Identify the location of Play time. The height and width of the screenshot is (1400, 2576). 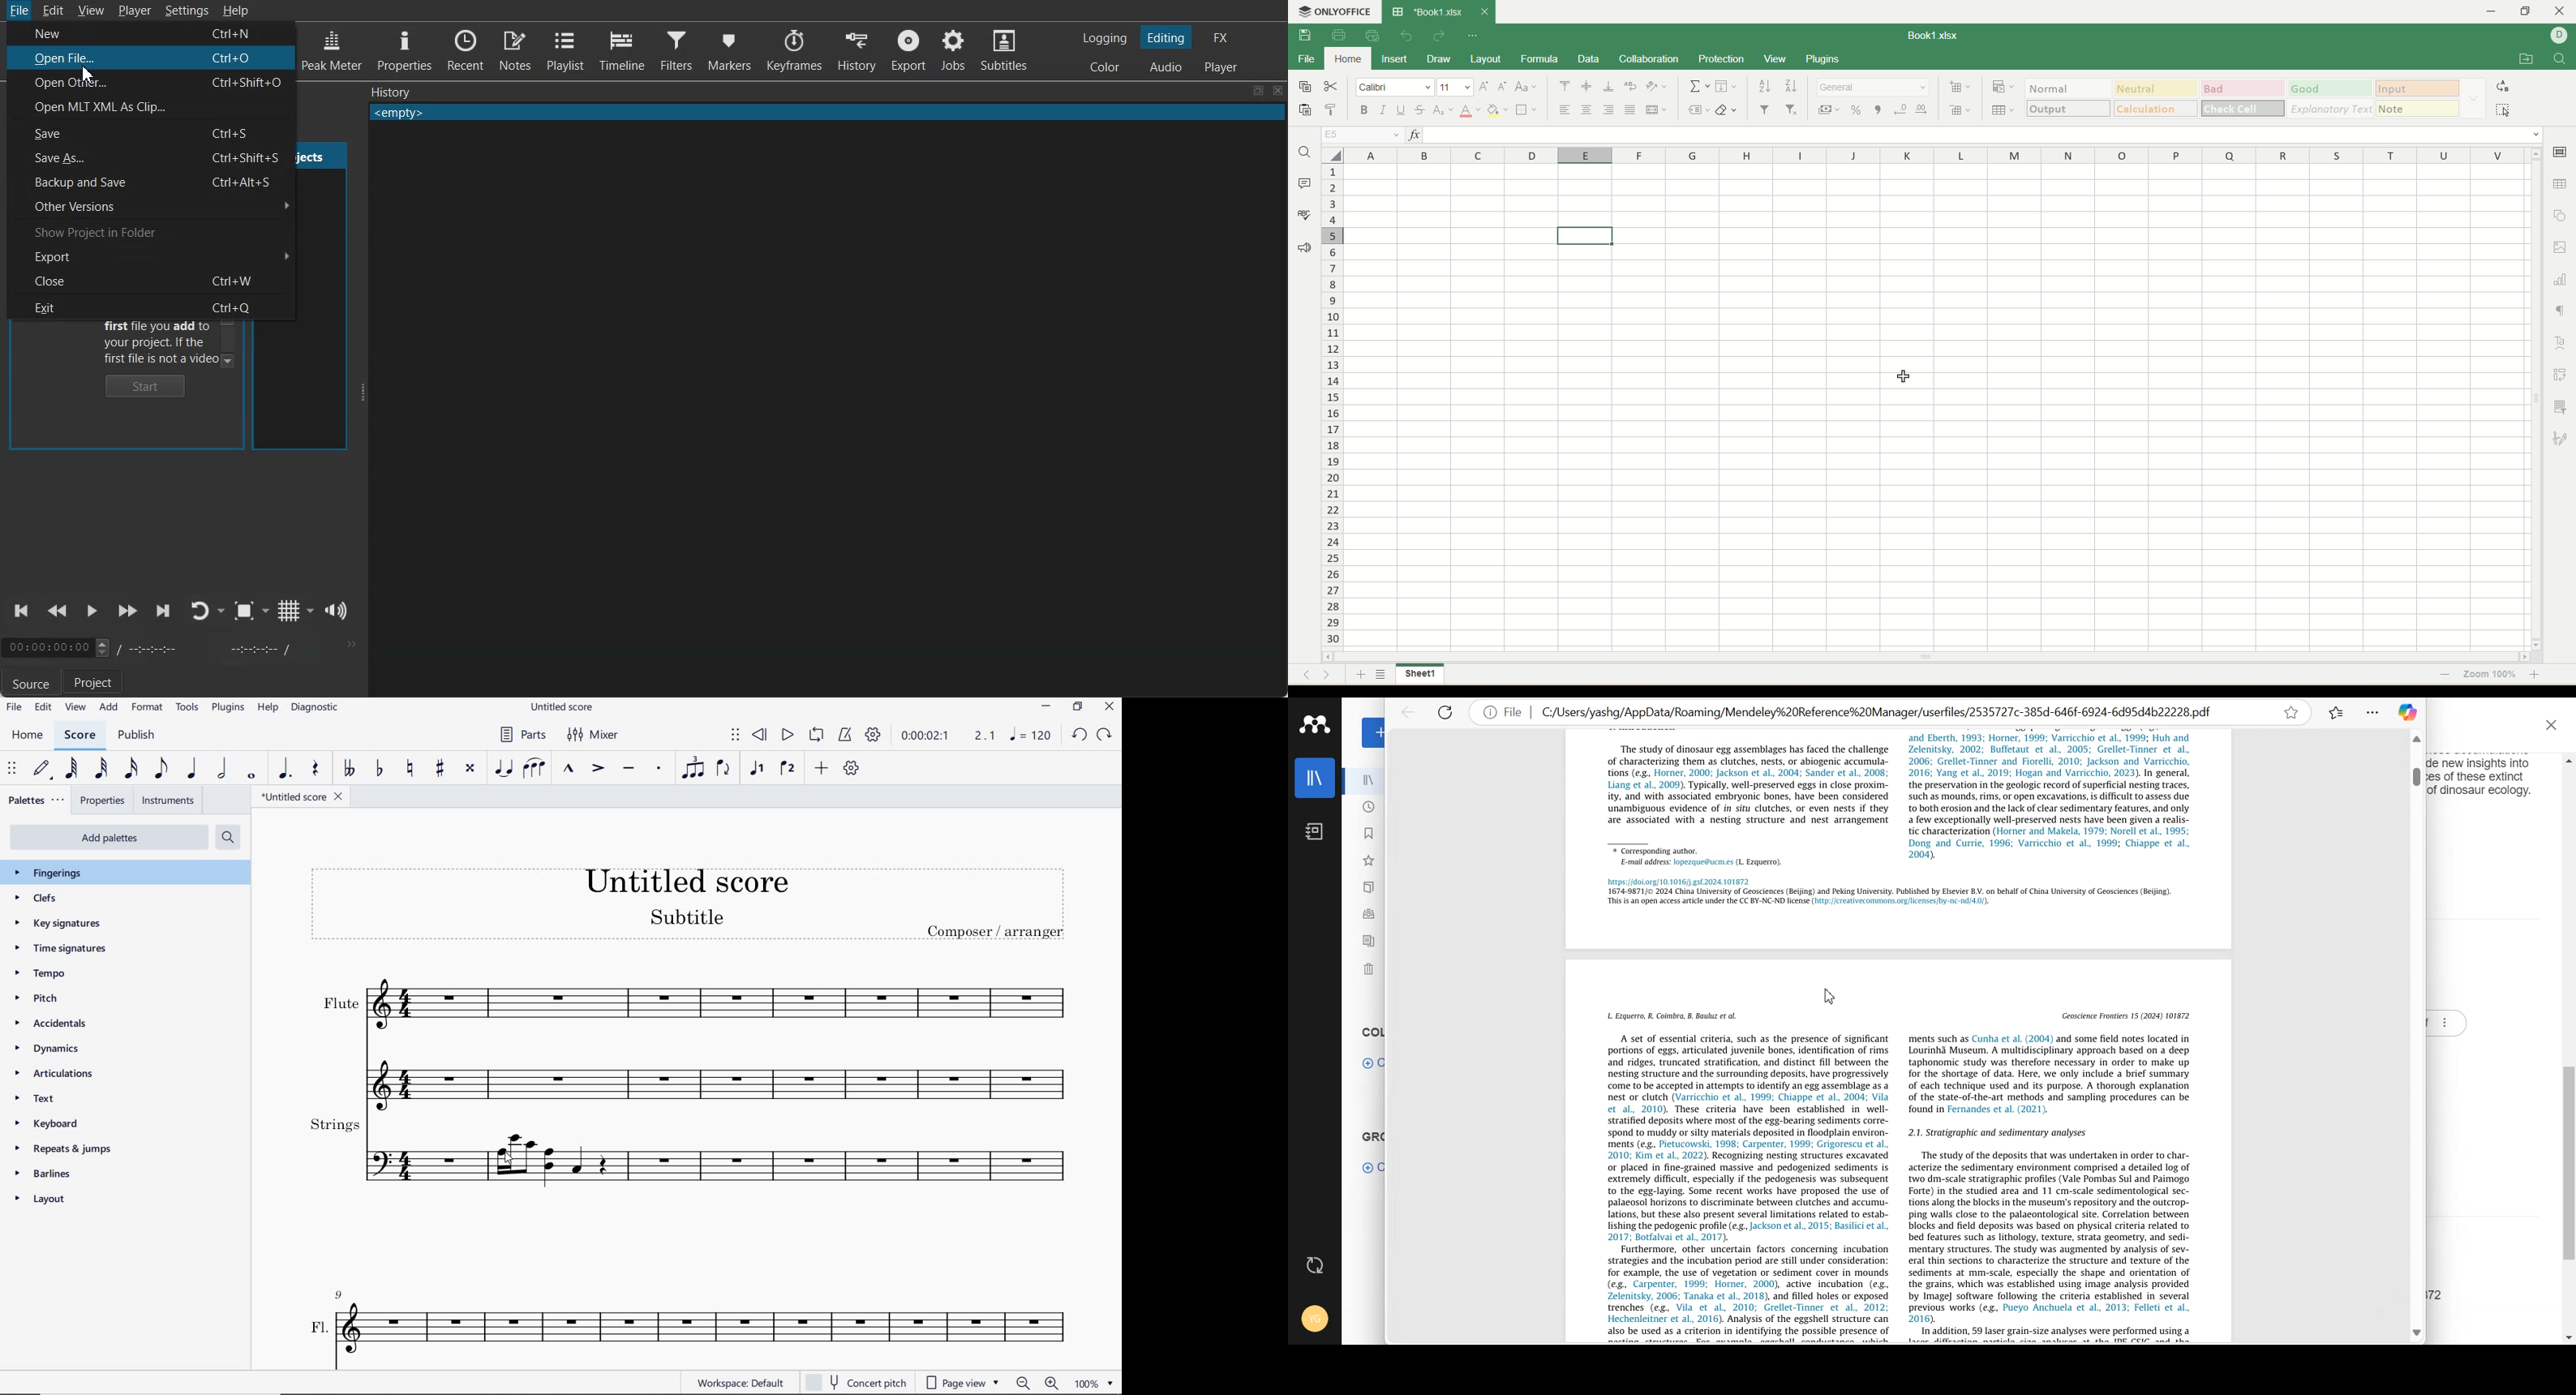
(948, 736).